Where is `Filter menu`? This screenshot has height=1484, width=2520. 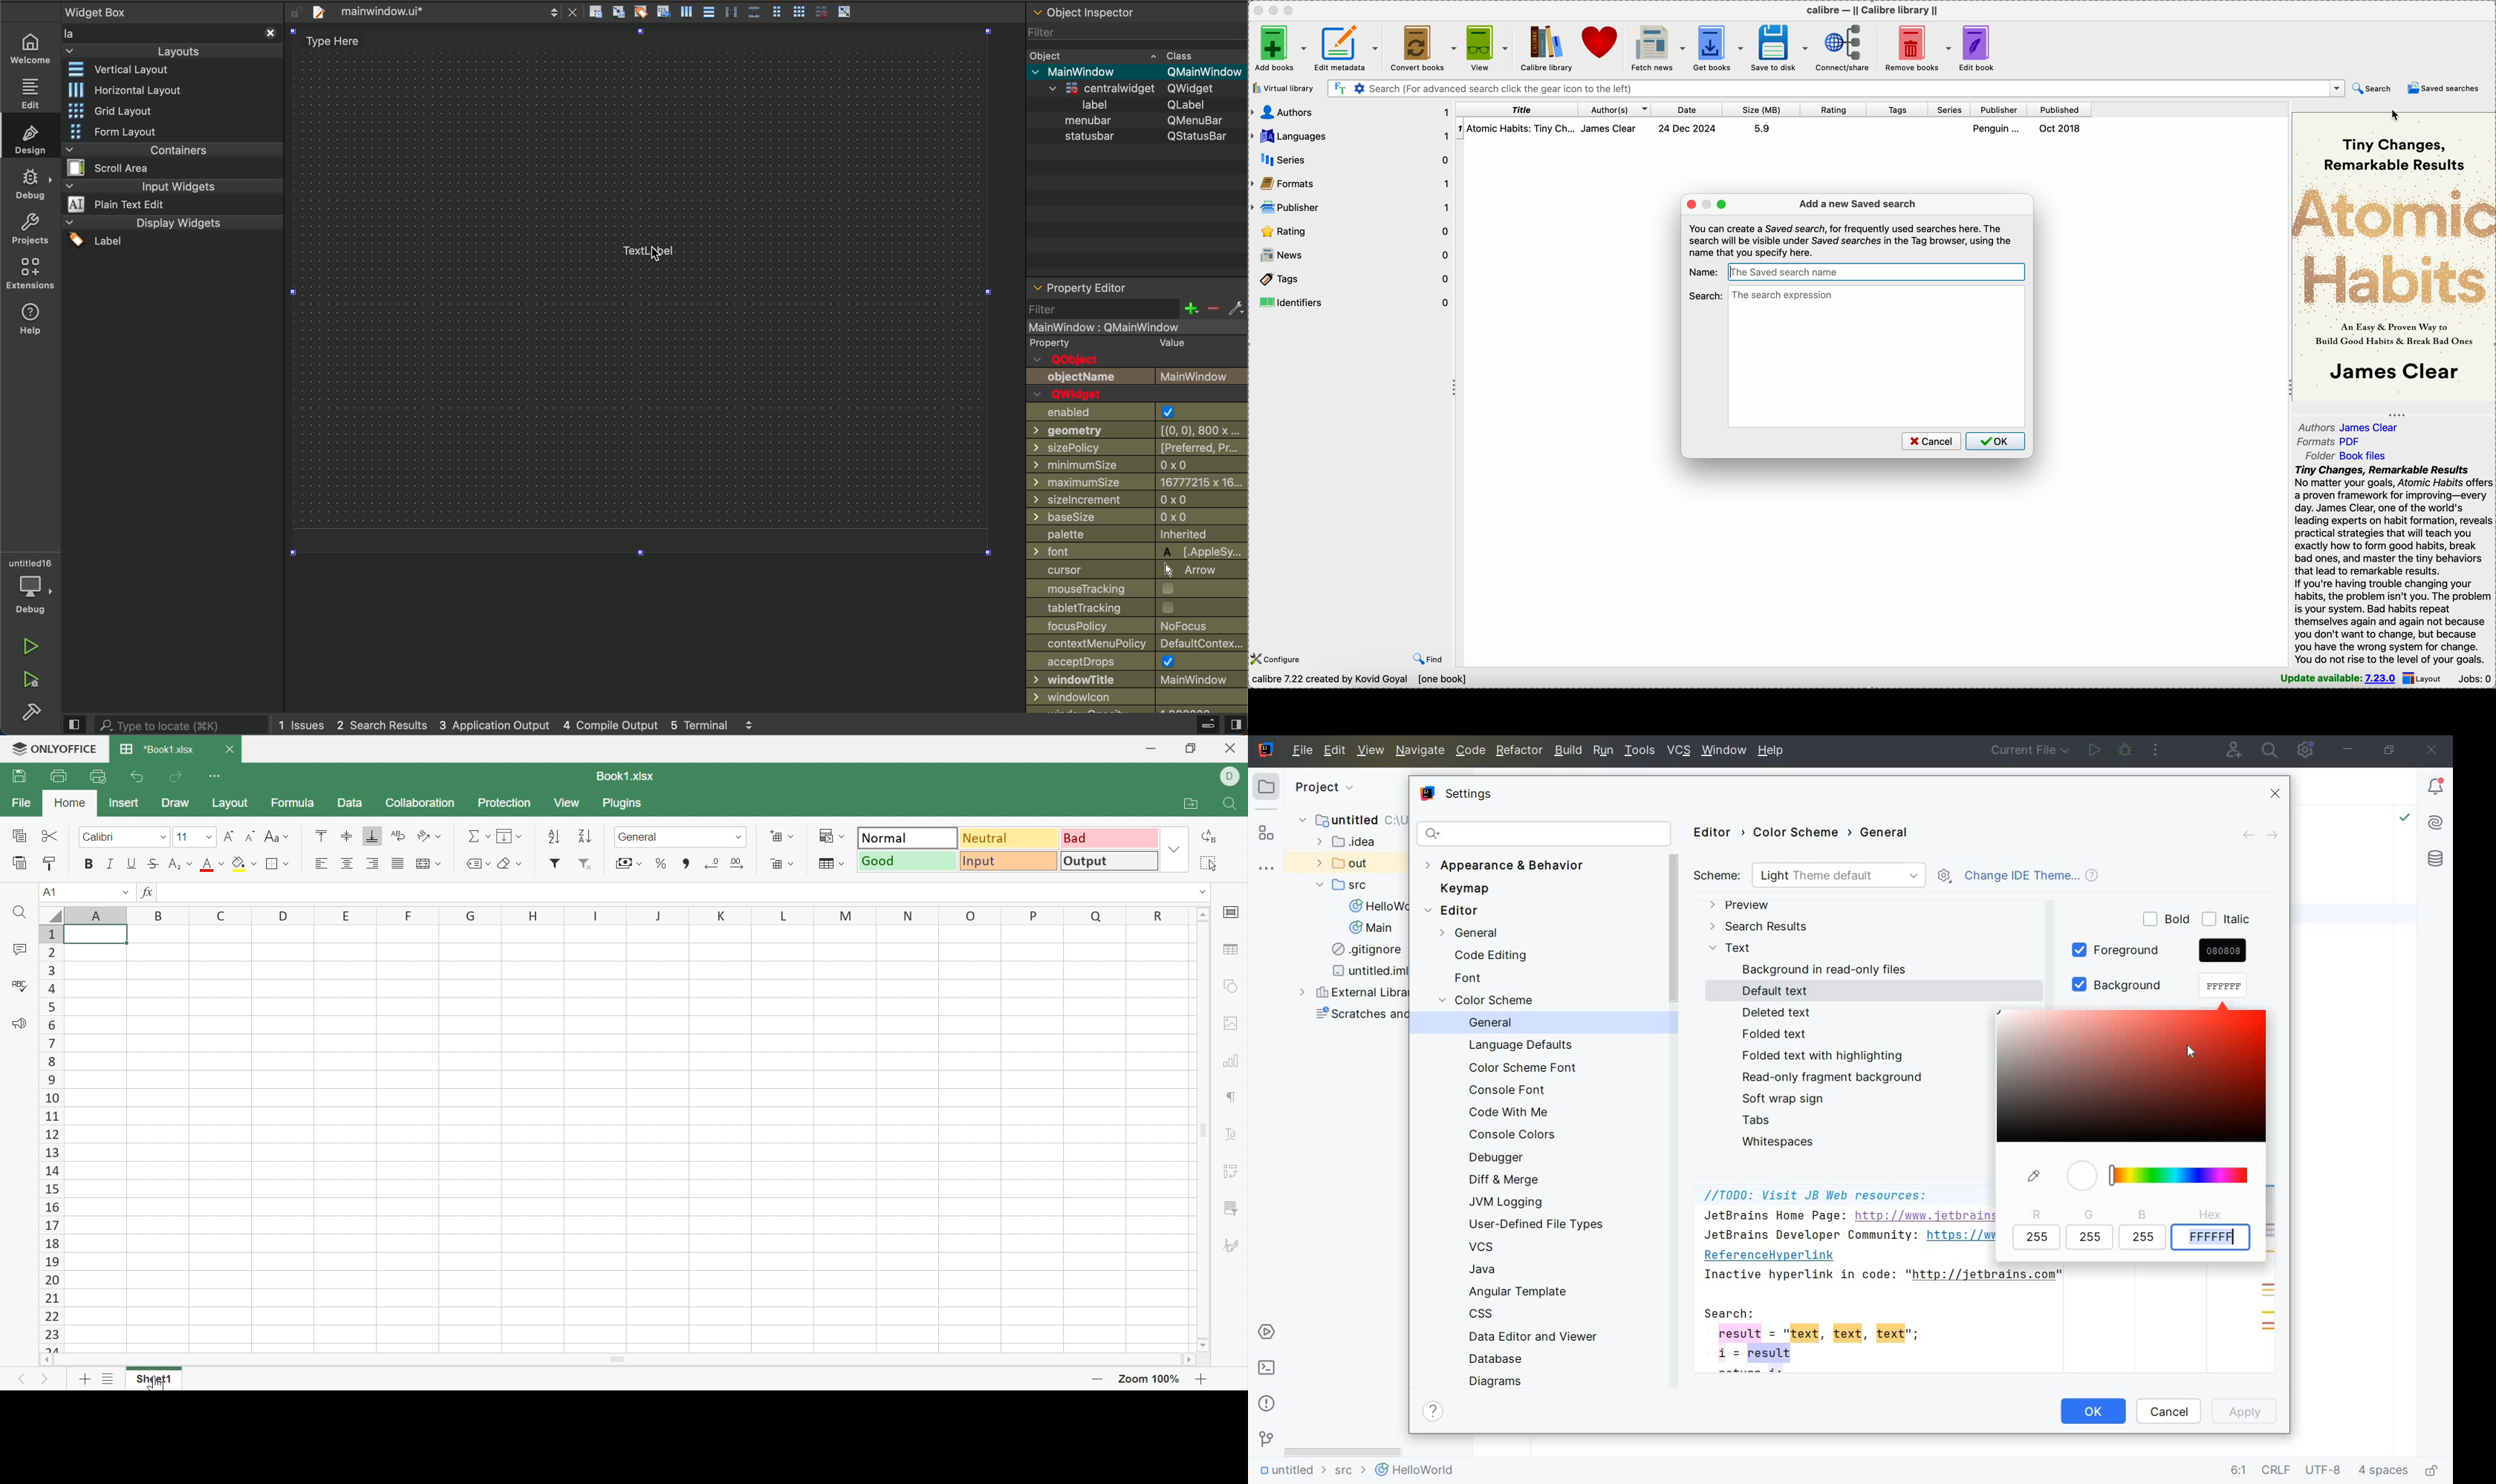
Filter menu is located at coordinates (1231, 1210).